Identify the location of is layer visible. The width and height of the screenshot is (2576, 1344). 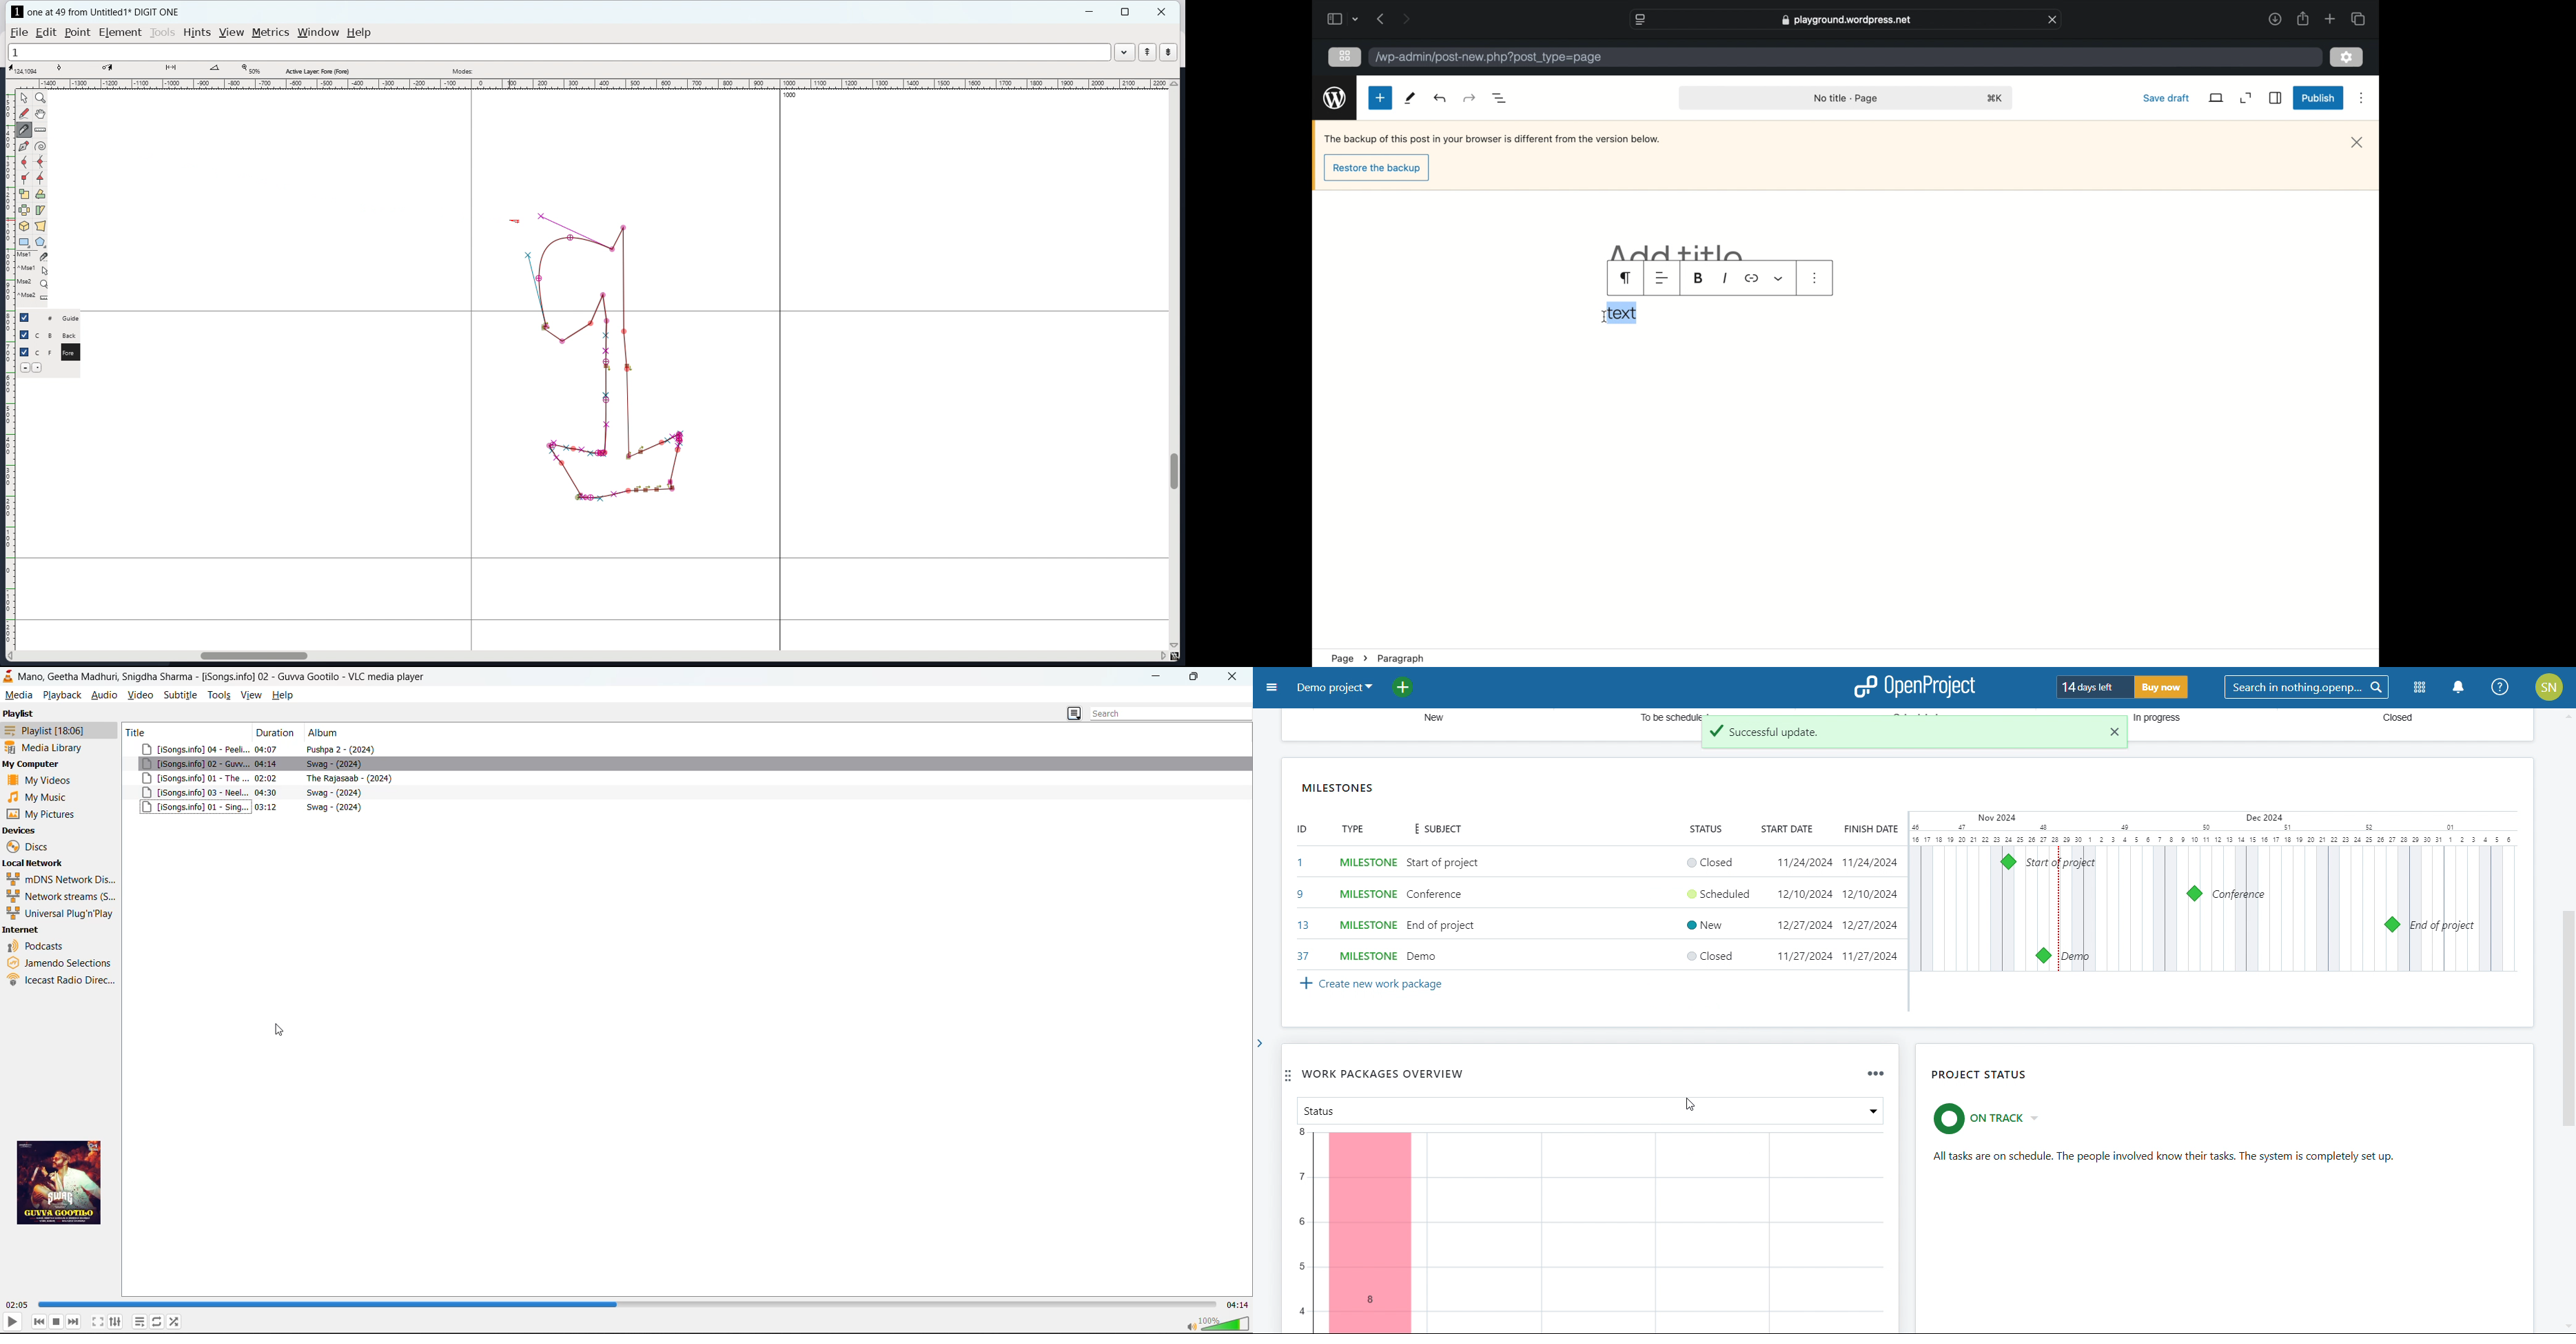
(25, 352).